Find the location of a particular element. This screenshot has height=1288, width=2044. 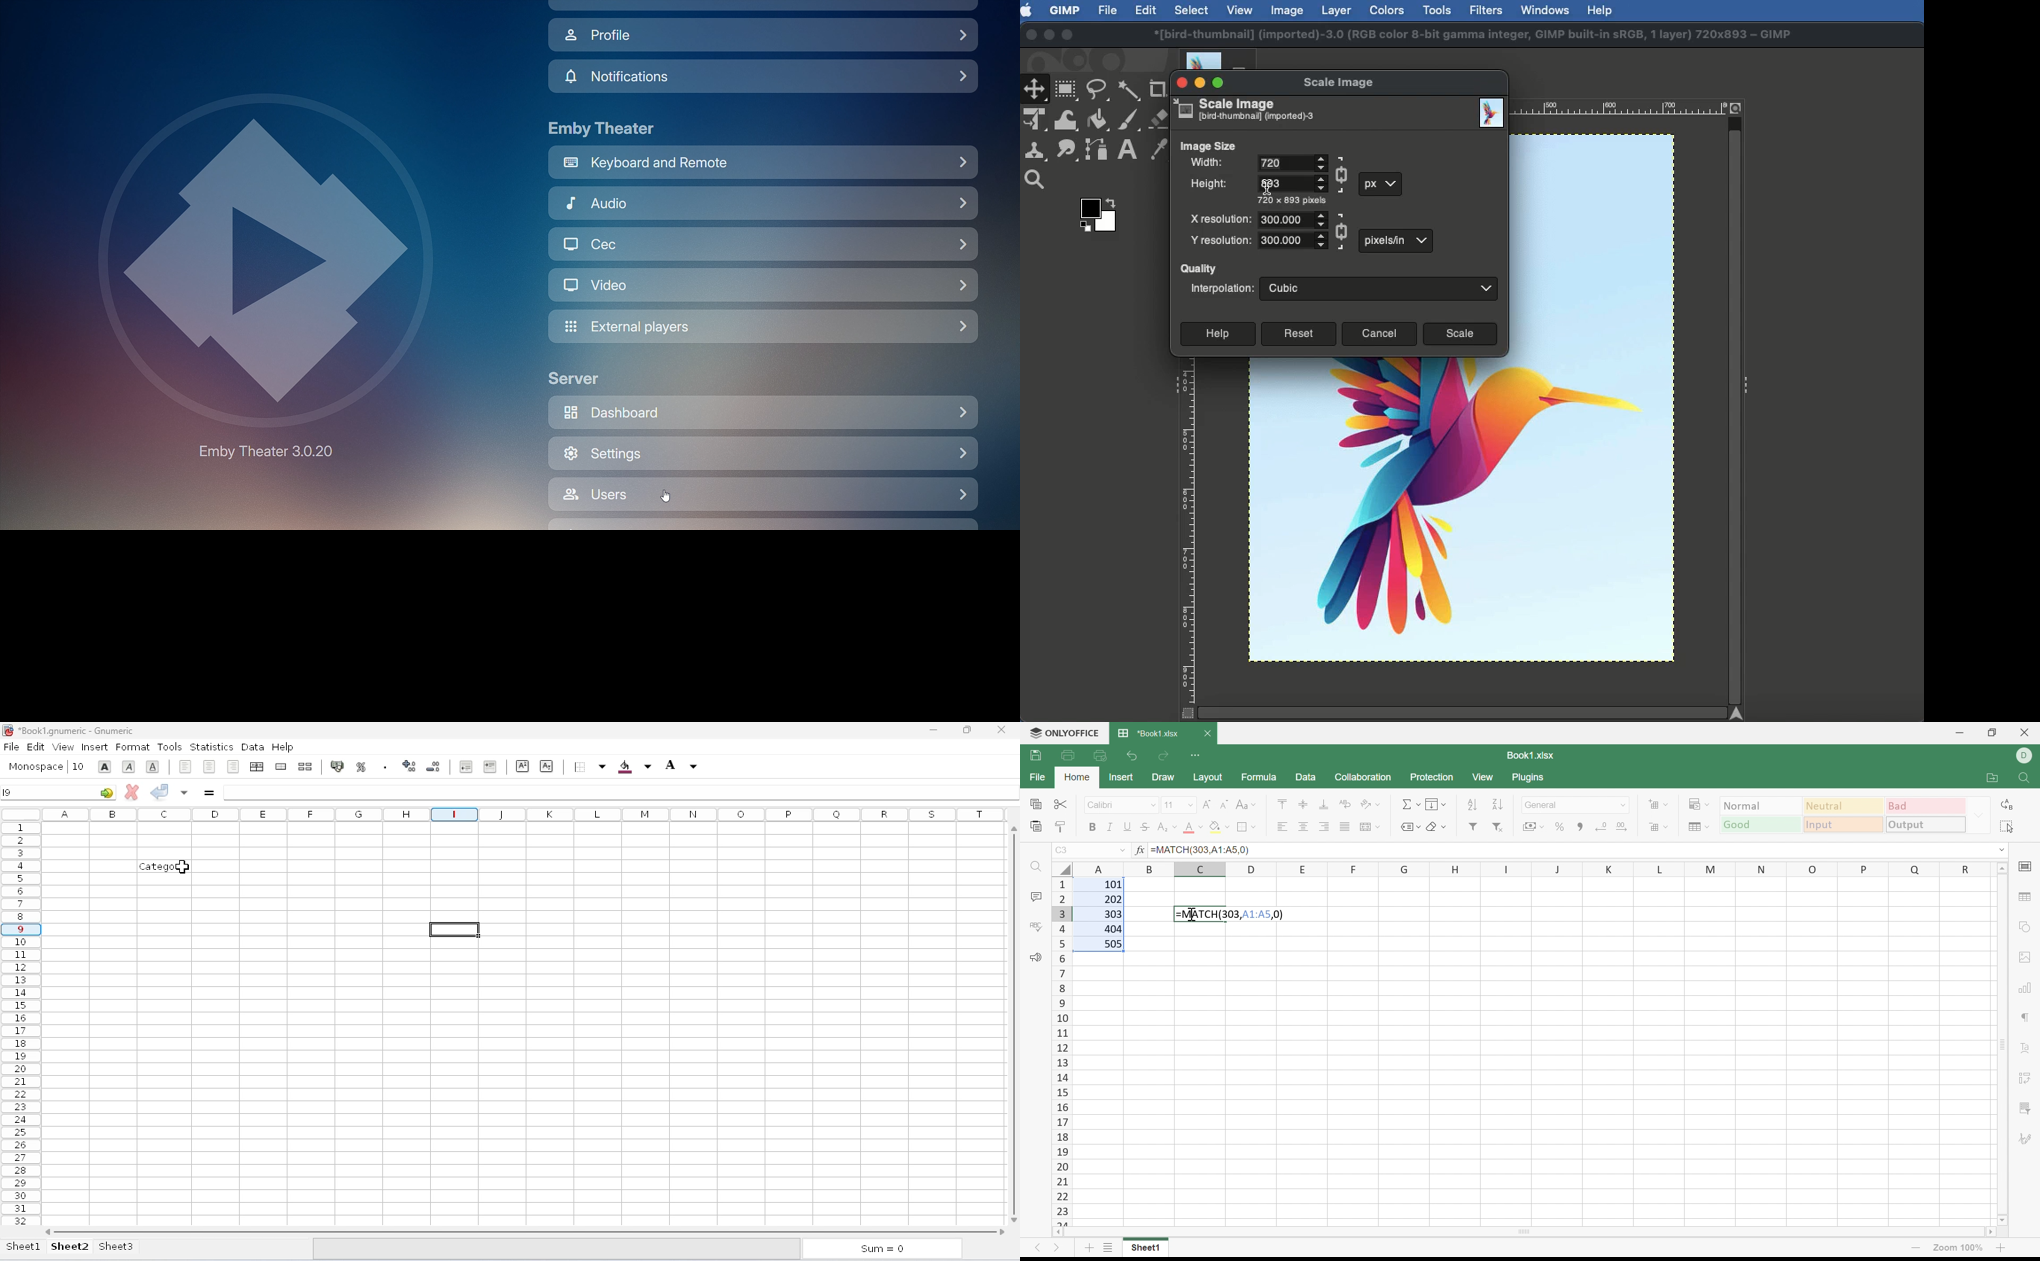

merge a range of cells is located at coordinates (281, 767).